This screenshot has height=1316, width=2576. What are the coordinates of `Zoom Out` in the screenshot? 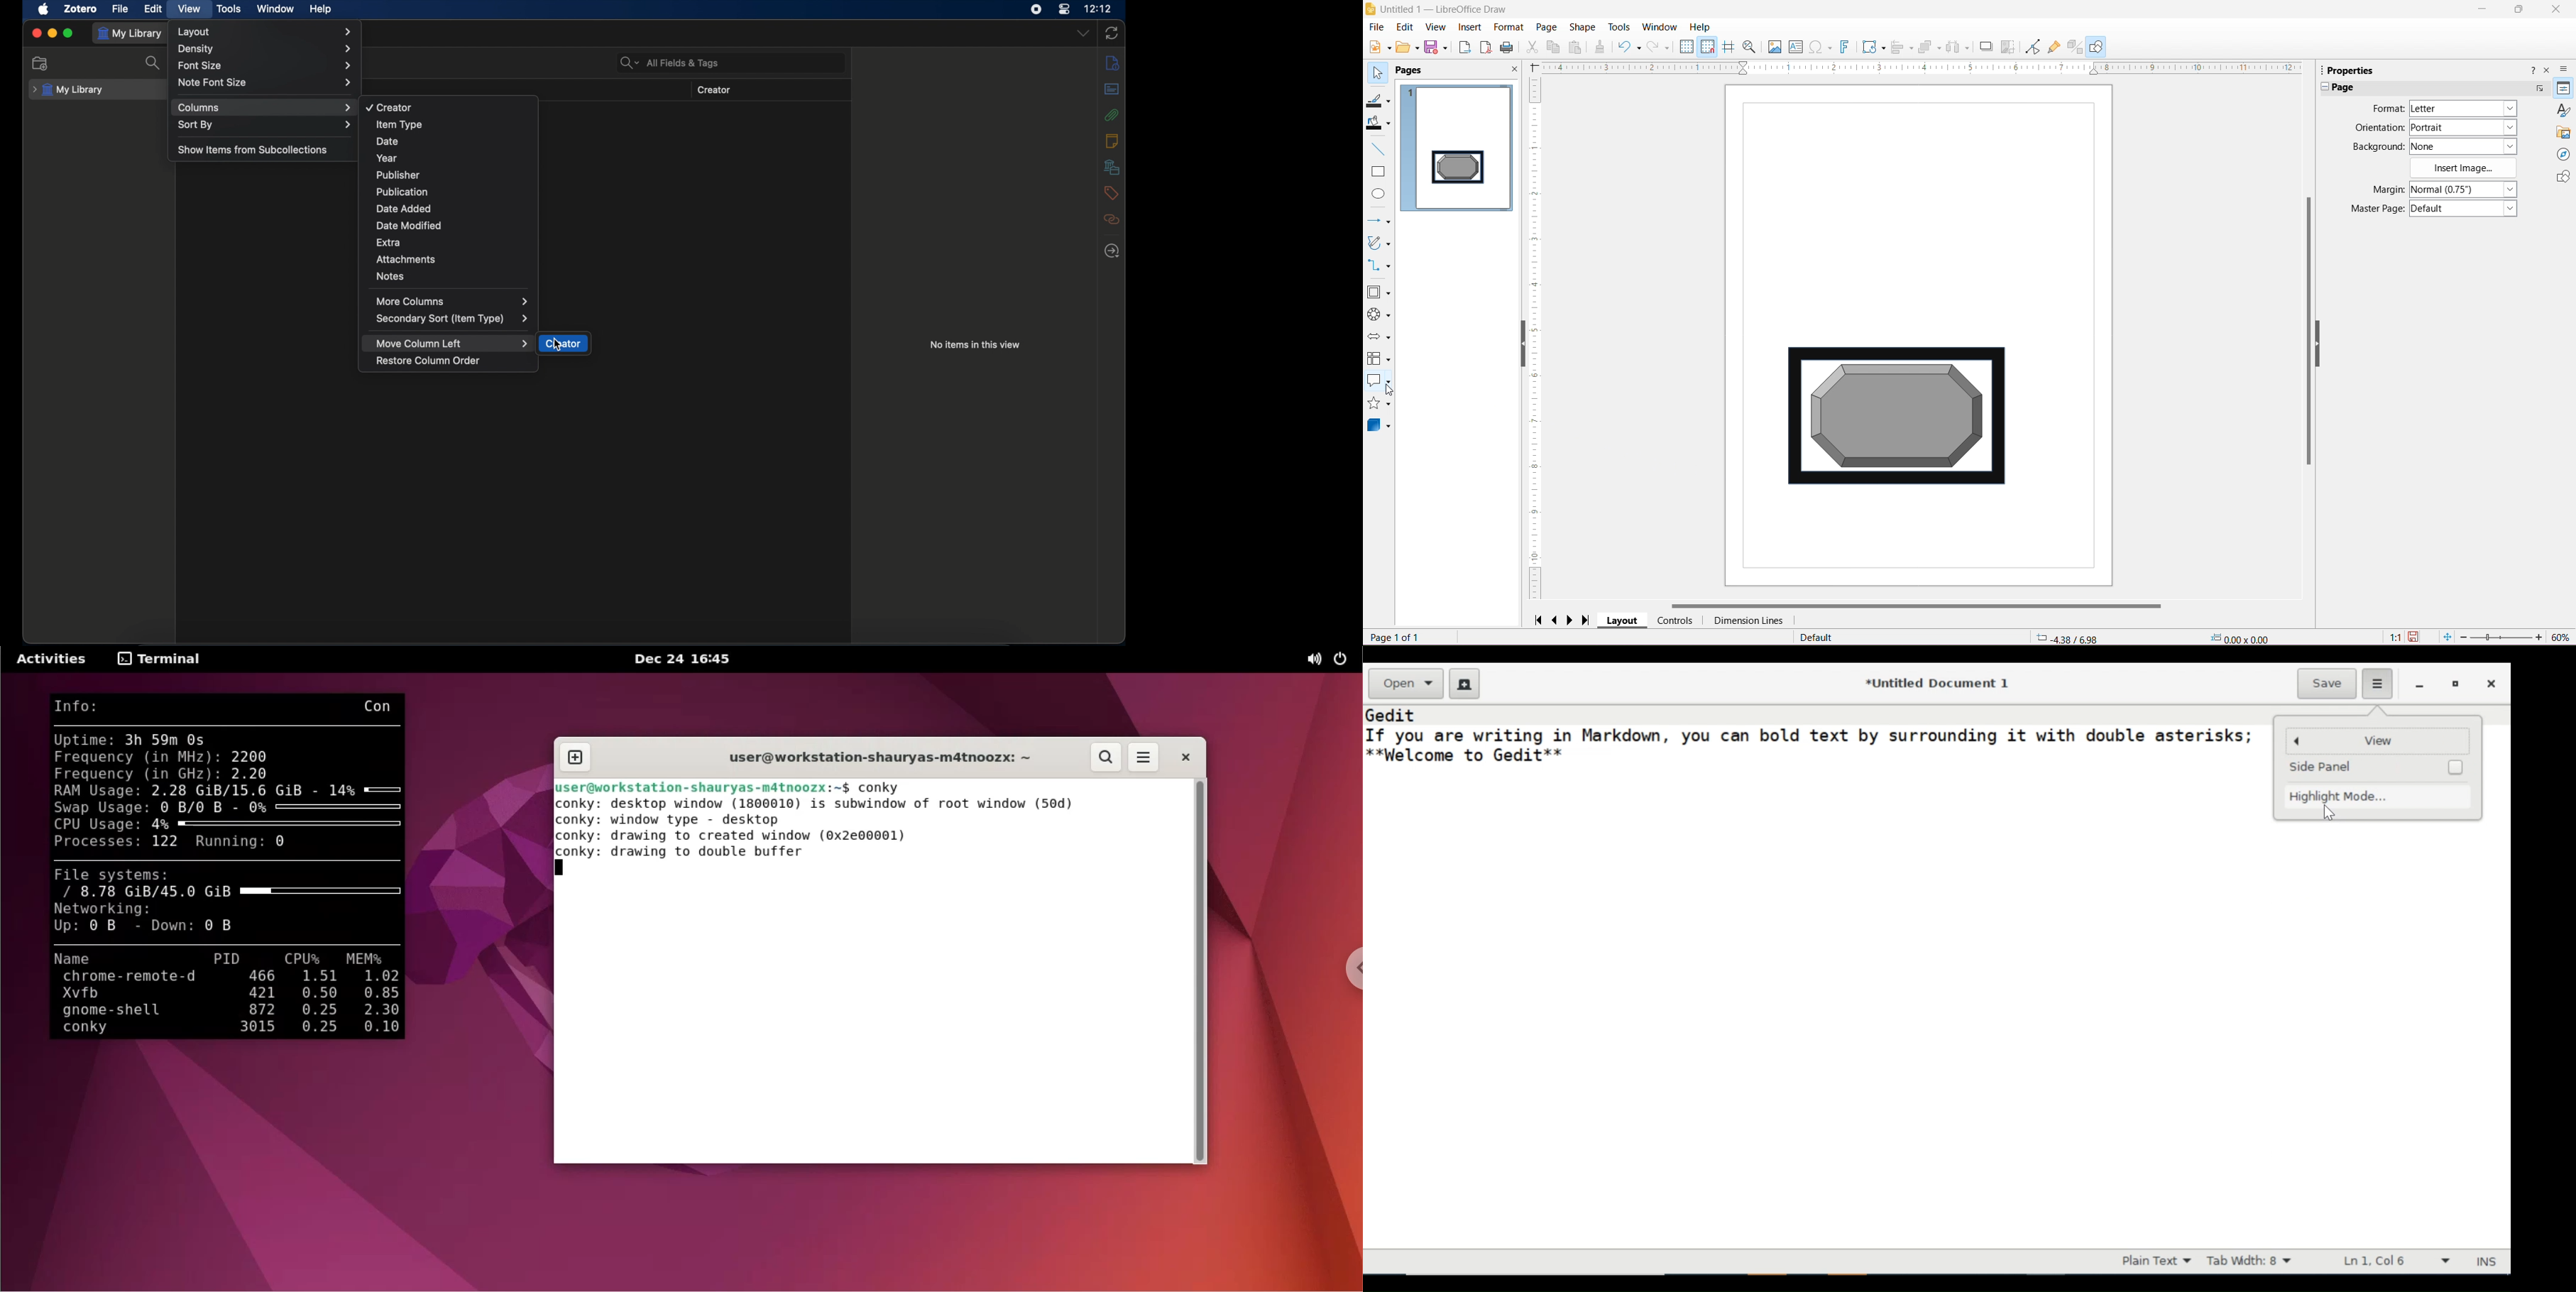 It's located at (2463, 637).